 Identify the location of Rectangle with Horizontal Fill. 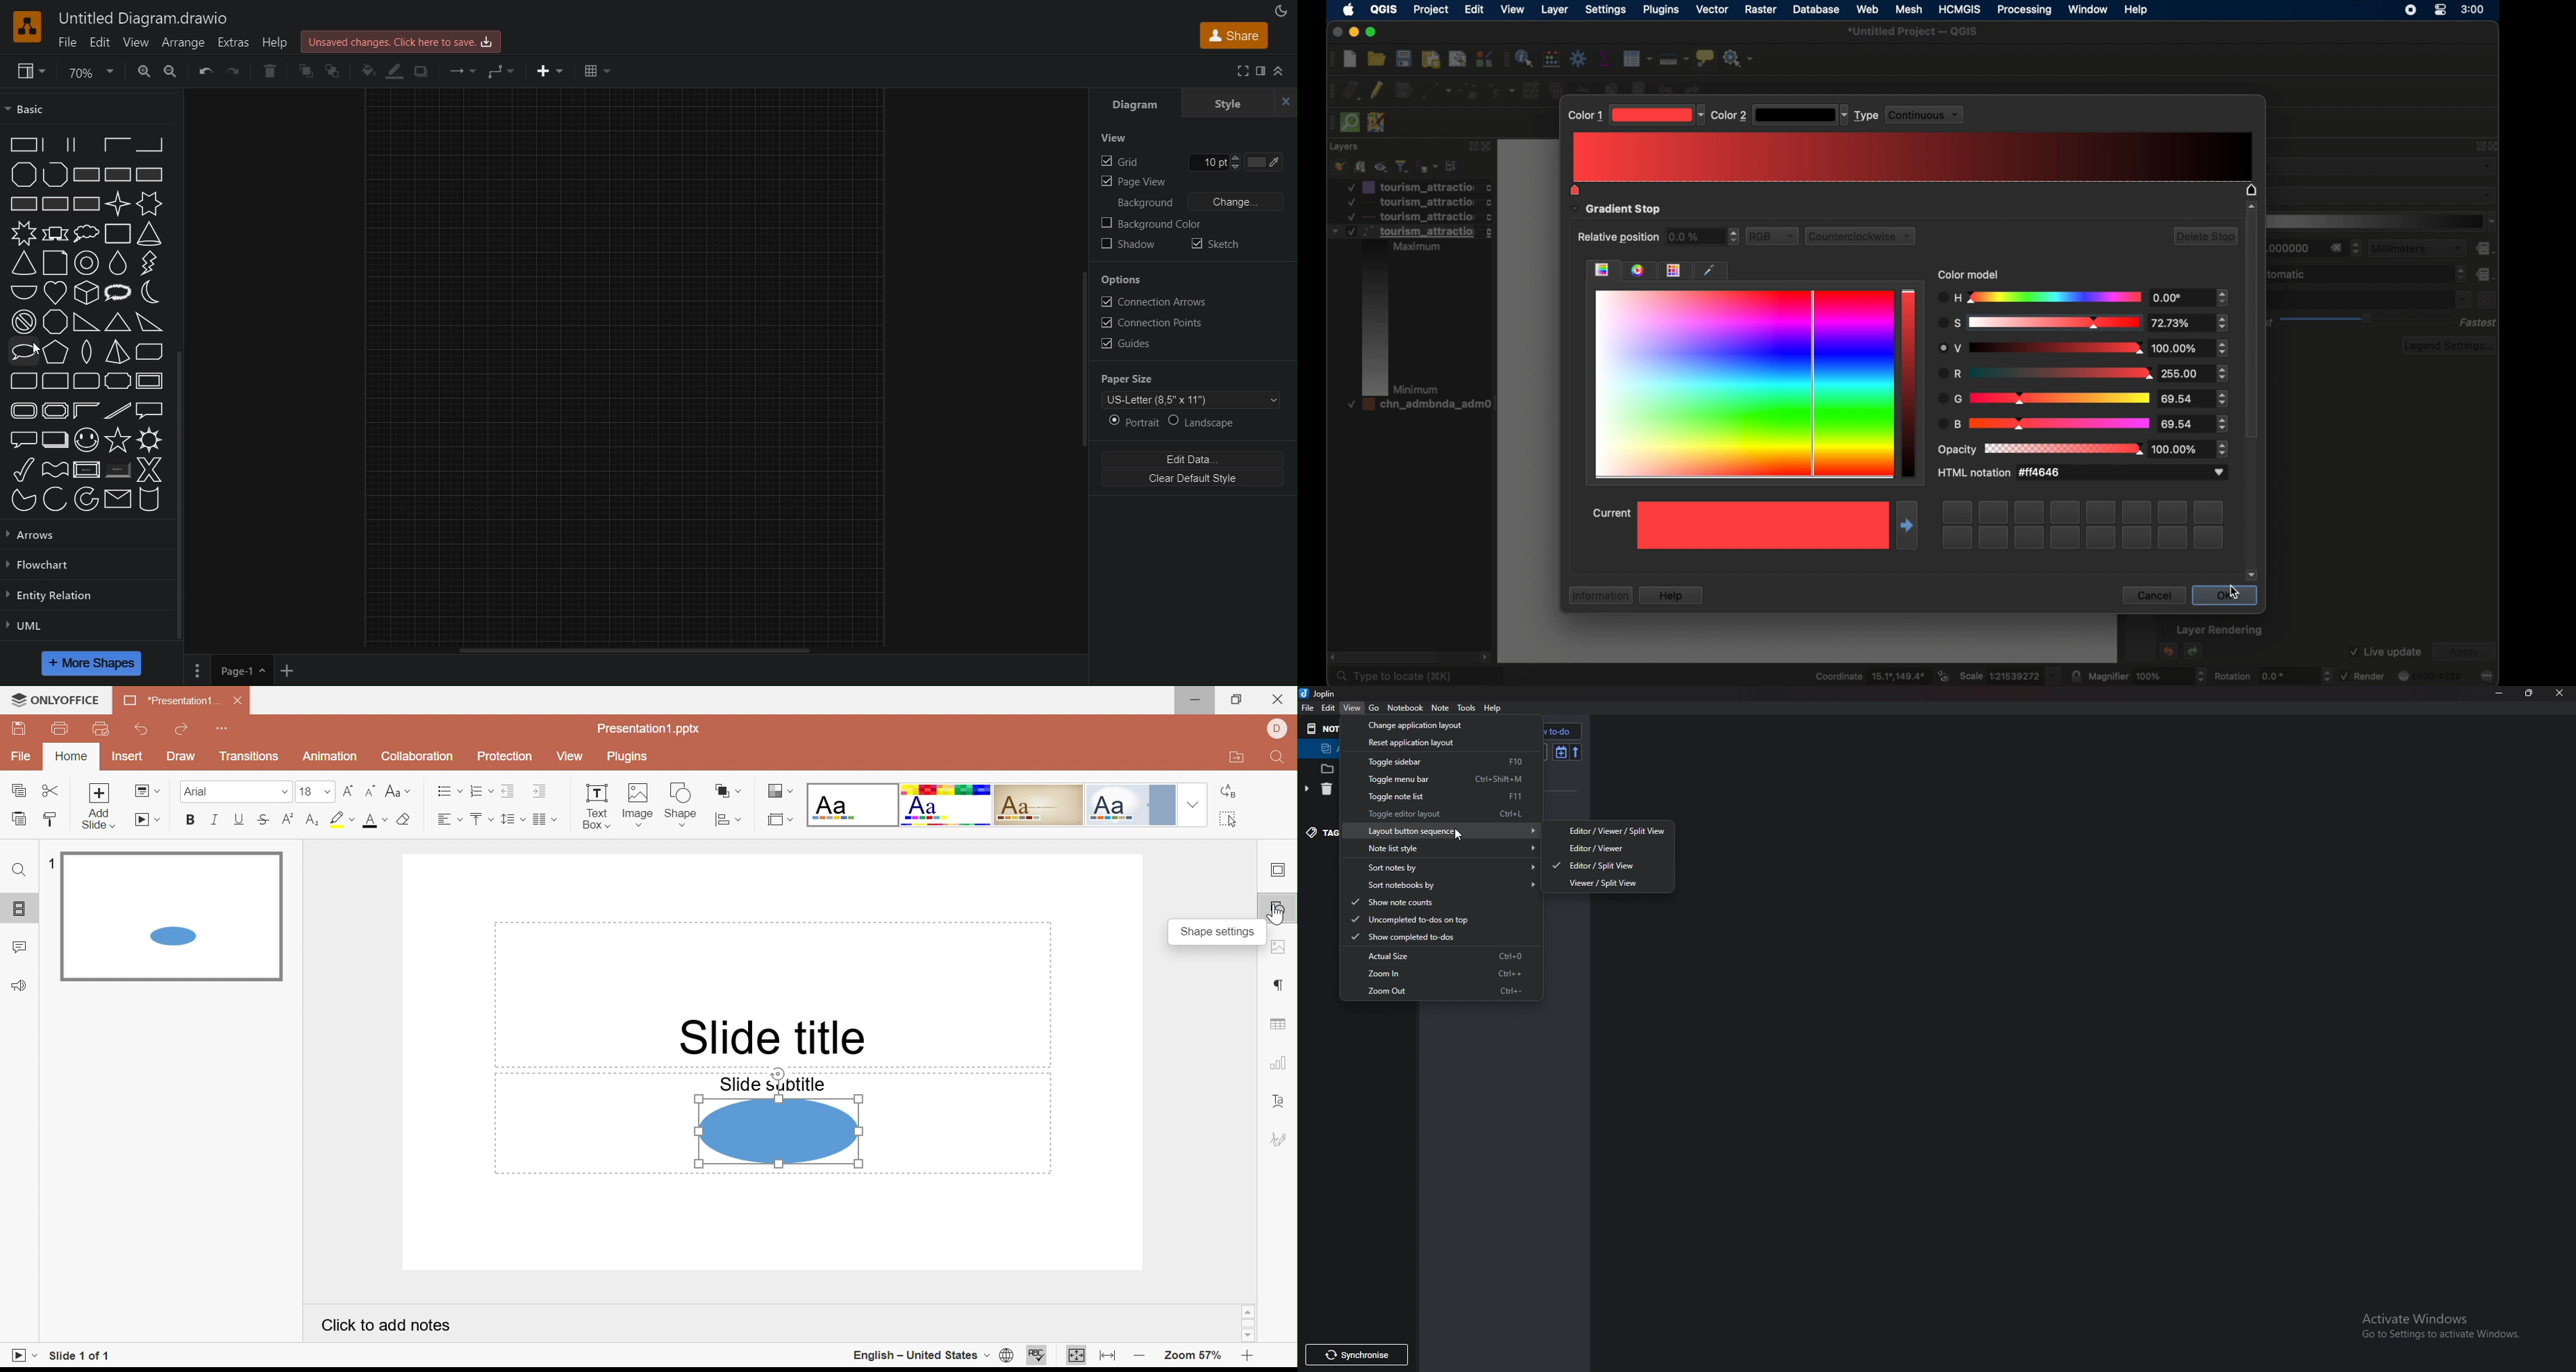
(24, 204).